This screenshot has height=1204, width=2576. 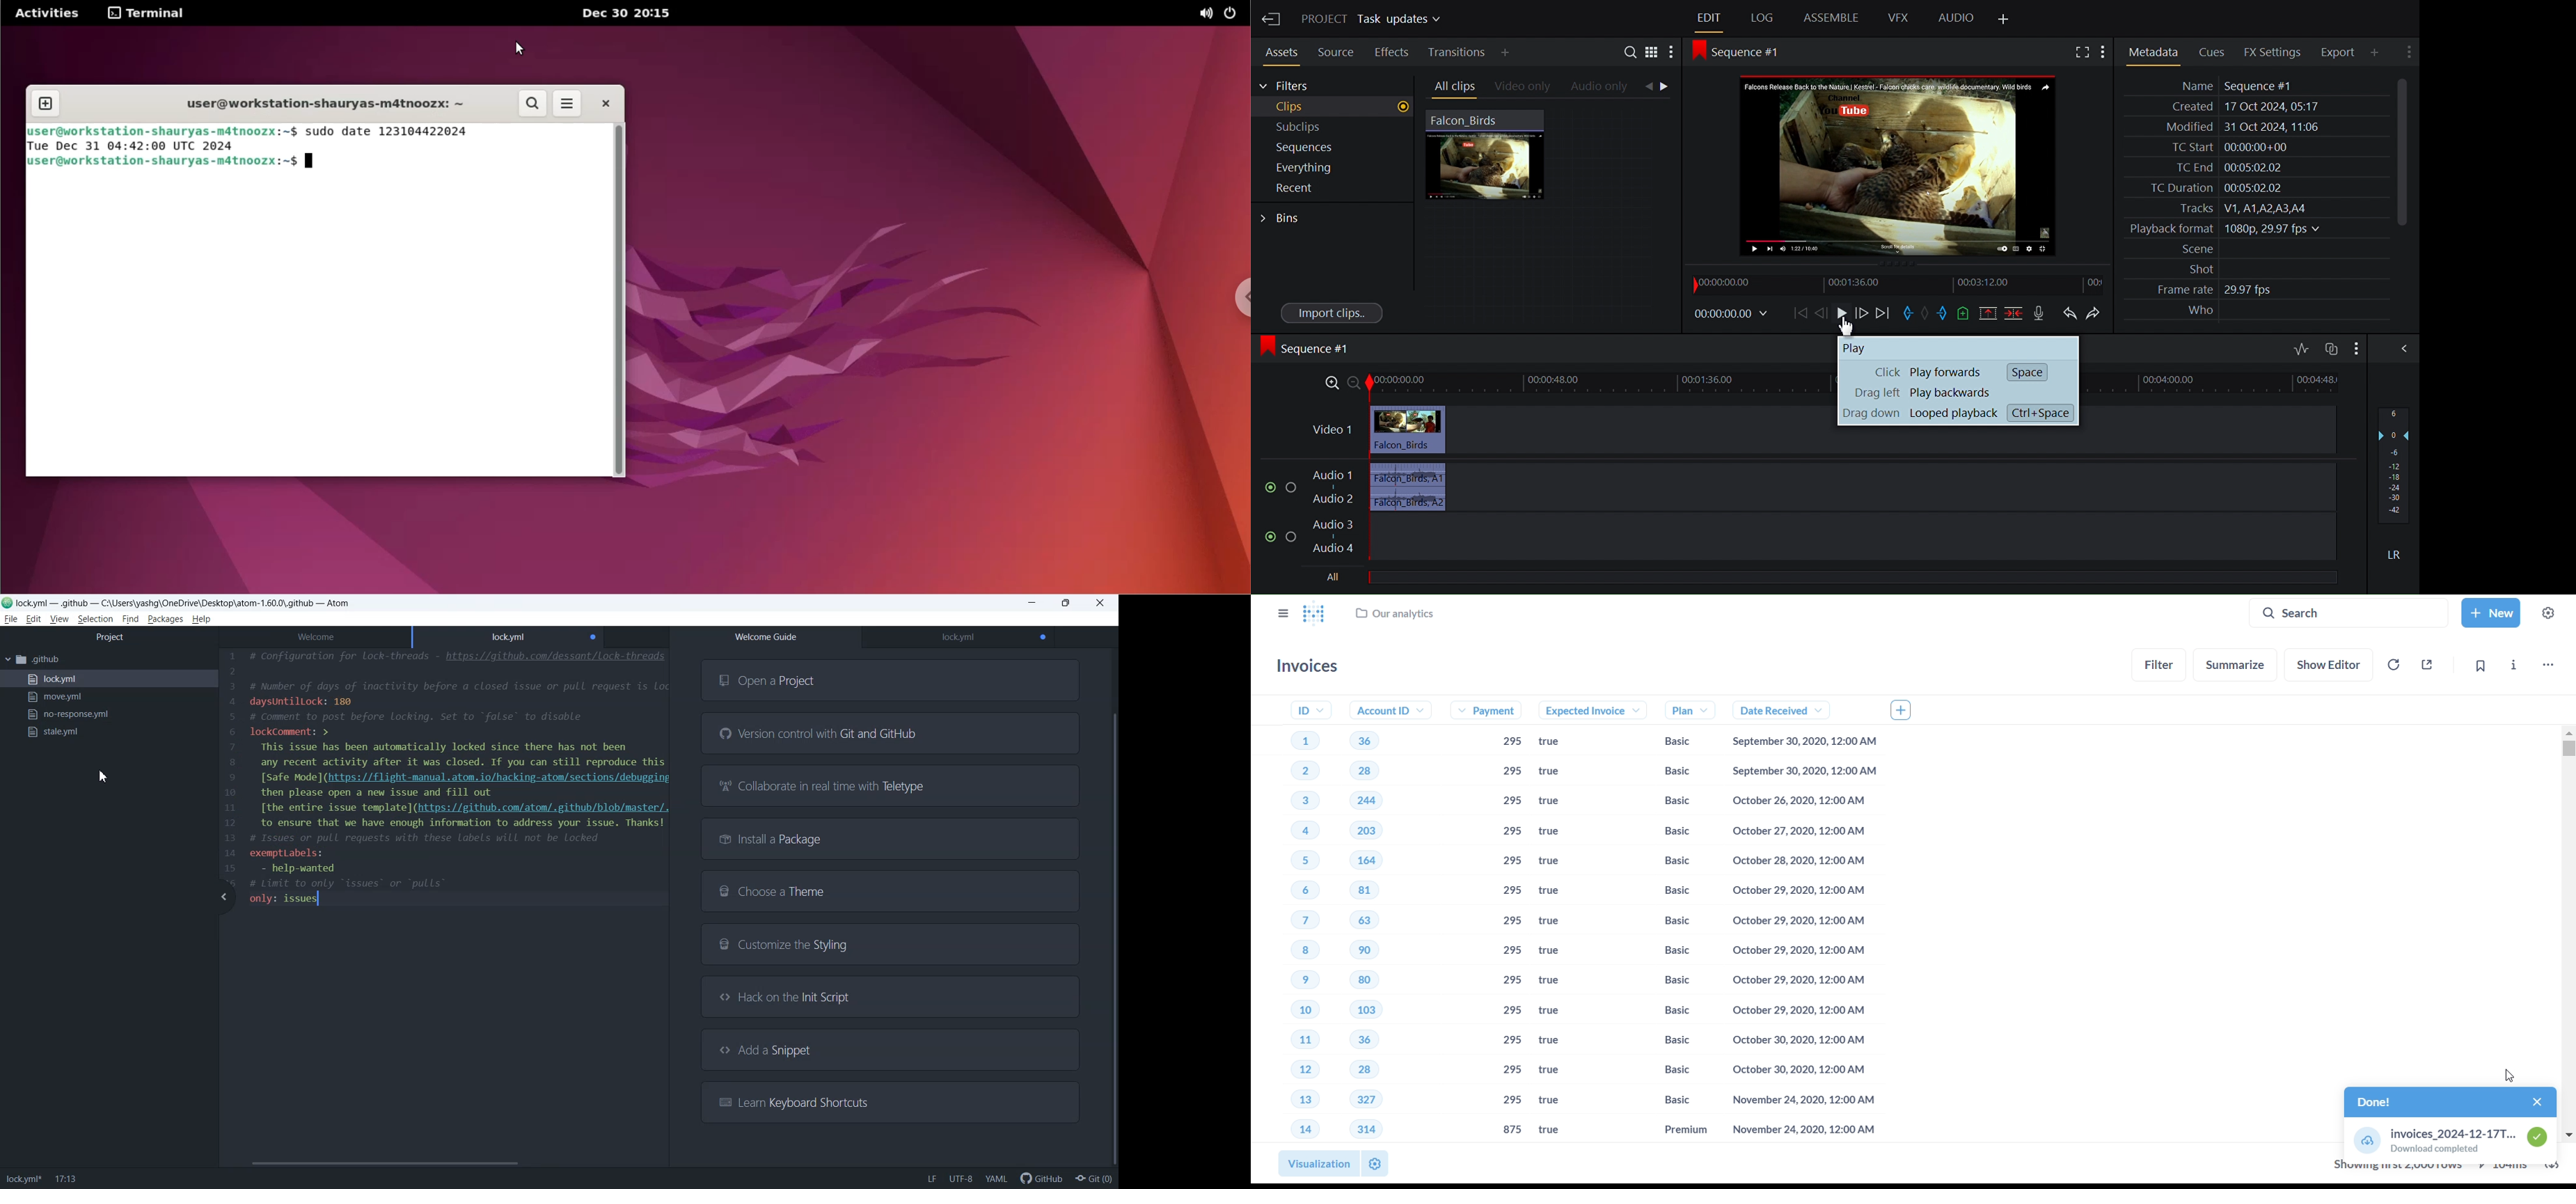 What do you see at coordinates (166, 620) in the screenshot?
I see `Packages` at bounding box center [166, 620].